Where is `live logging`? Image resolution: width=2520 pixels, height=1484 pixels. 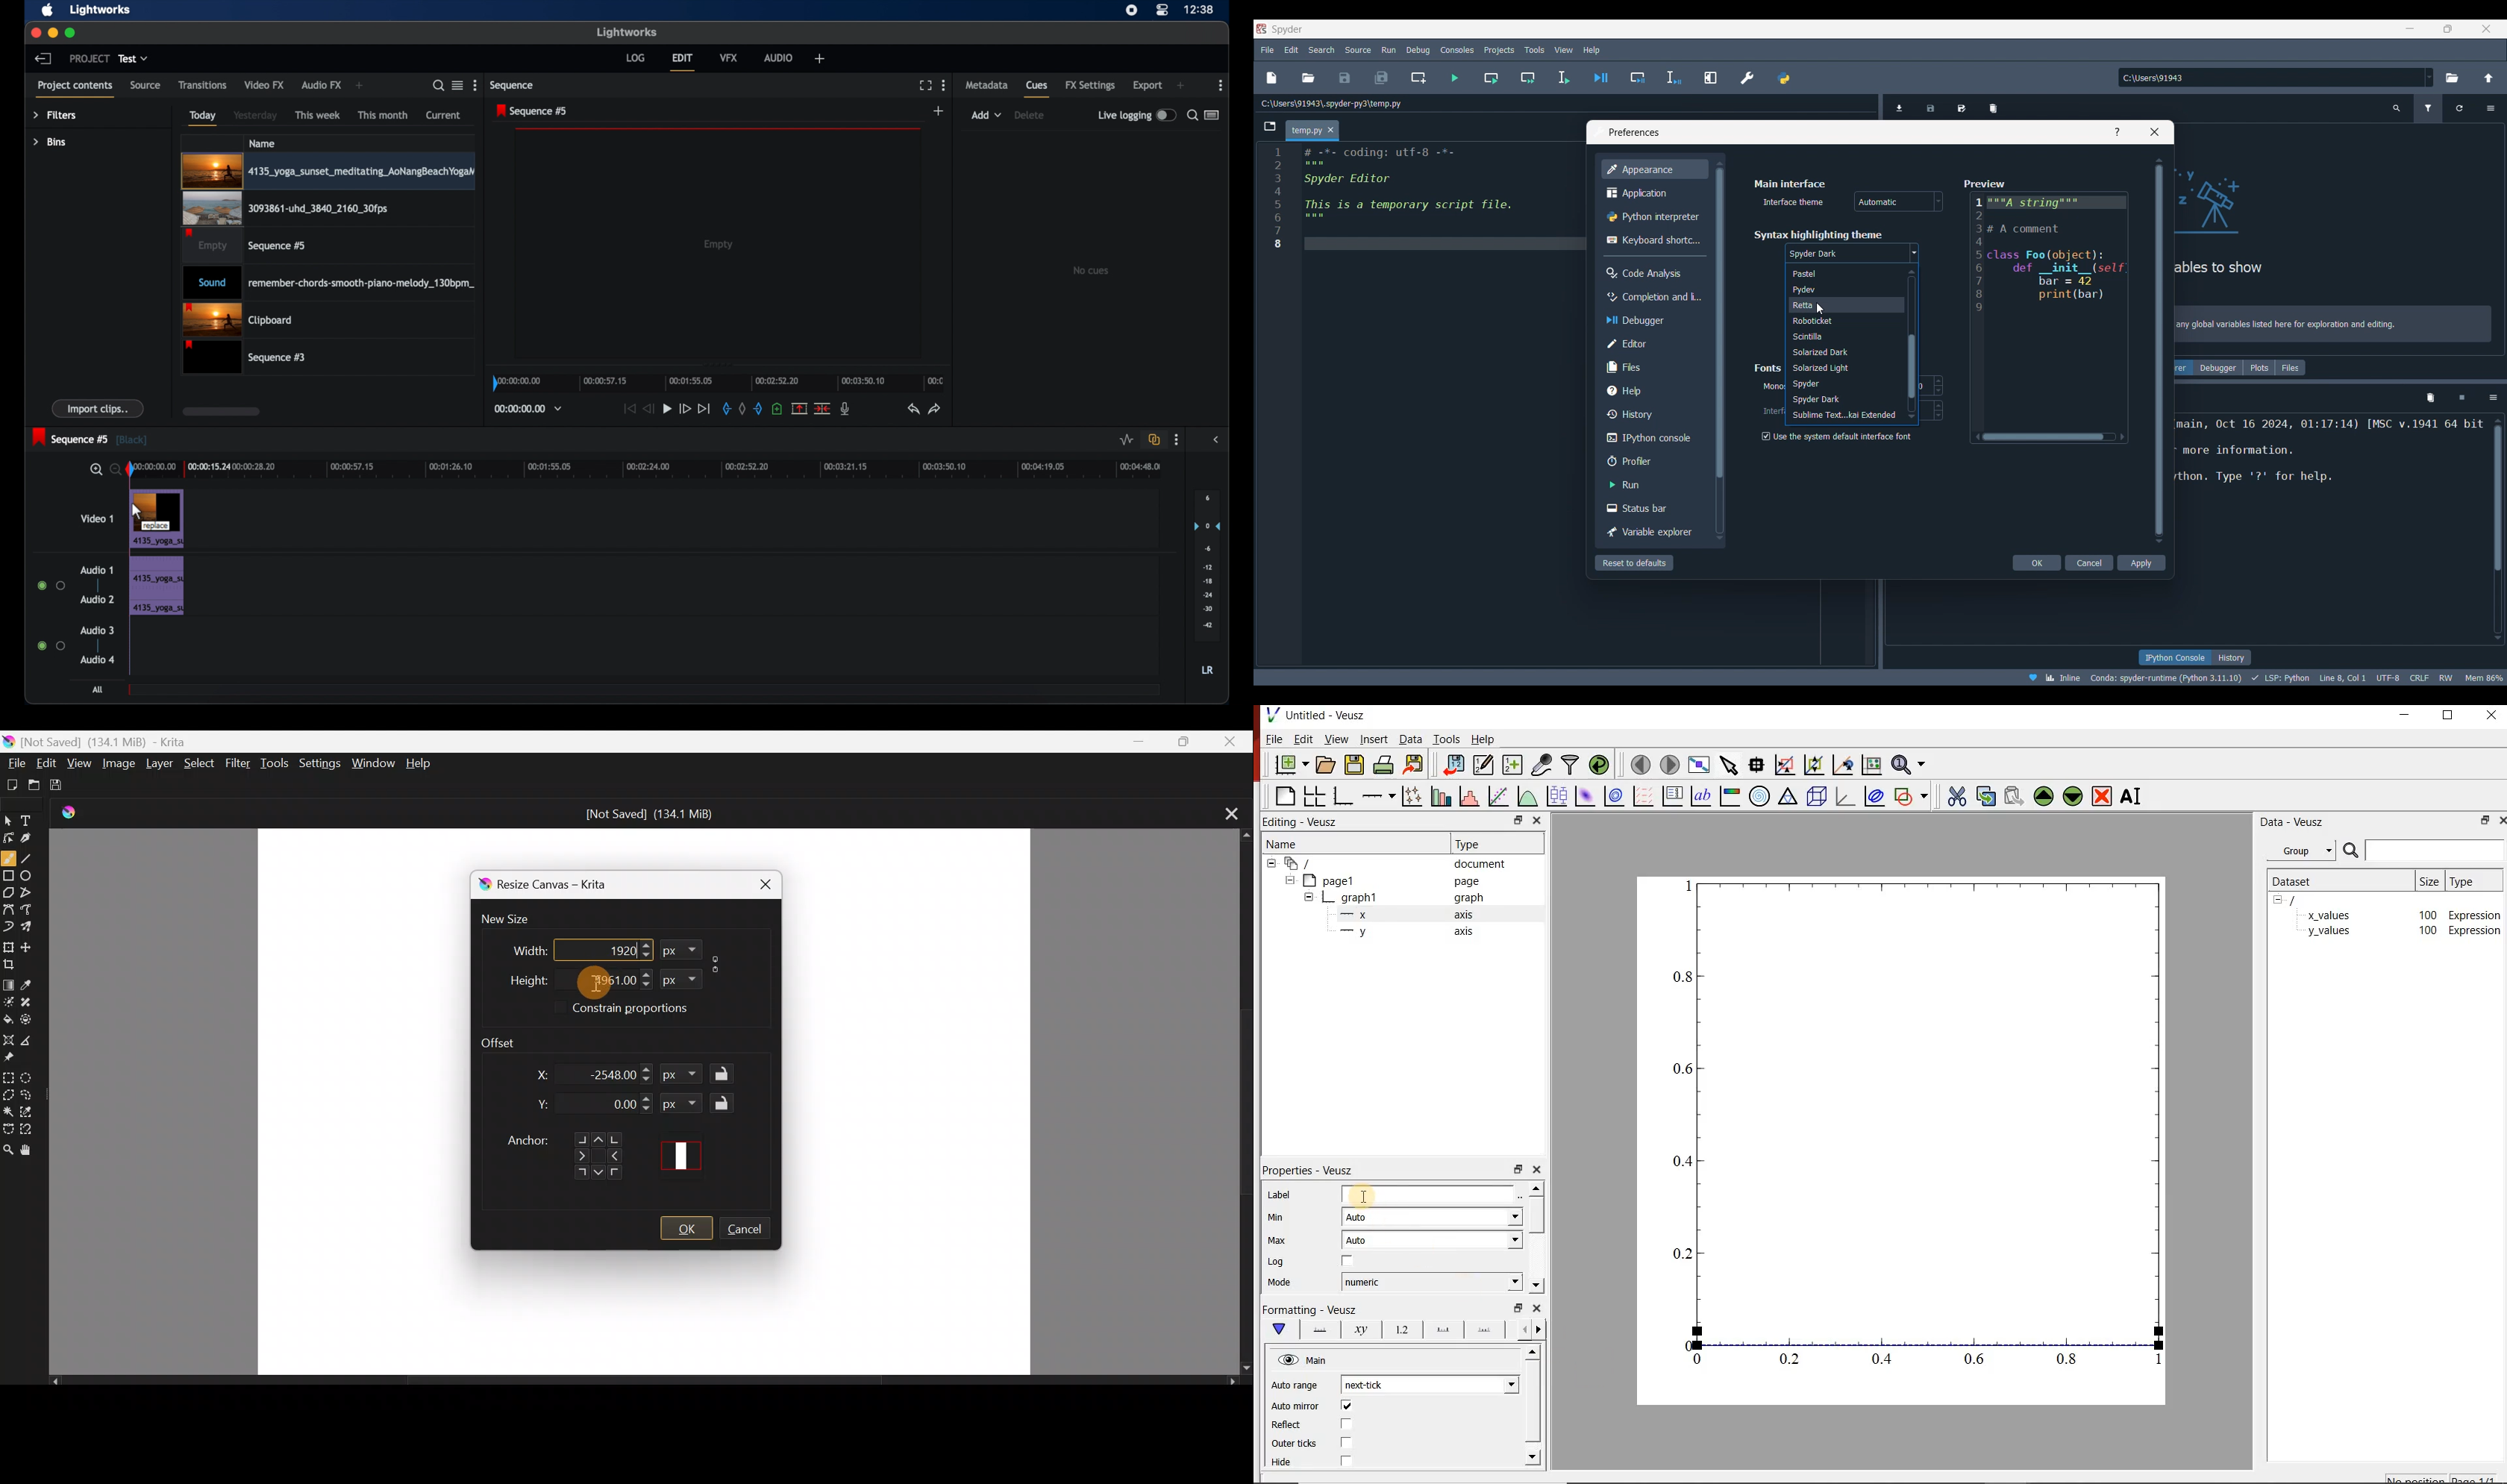 live logging is located at coordinates (1135, 115).